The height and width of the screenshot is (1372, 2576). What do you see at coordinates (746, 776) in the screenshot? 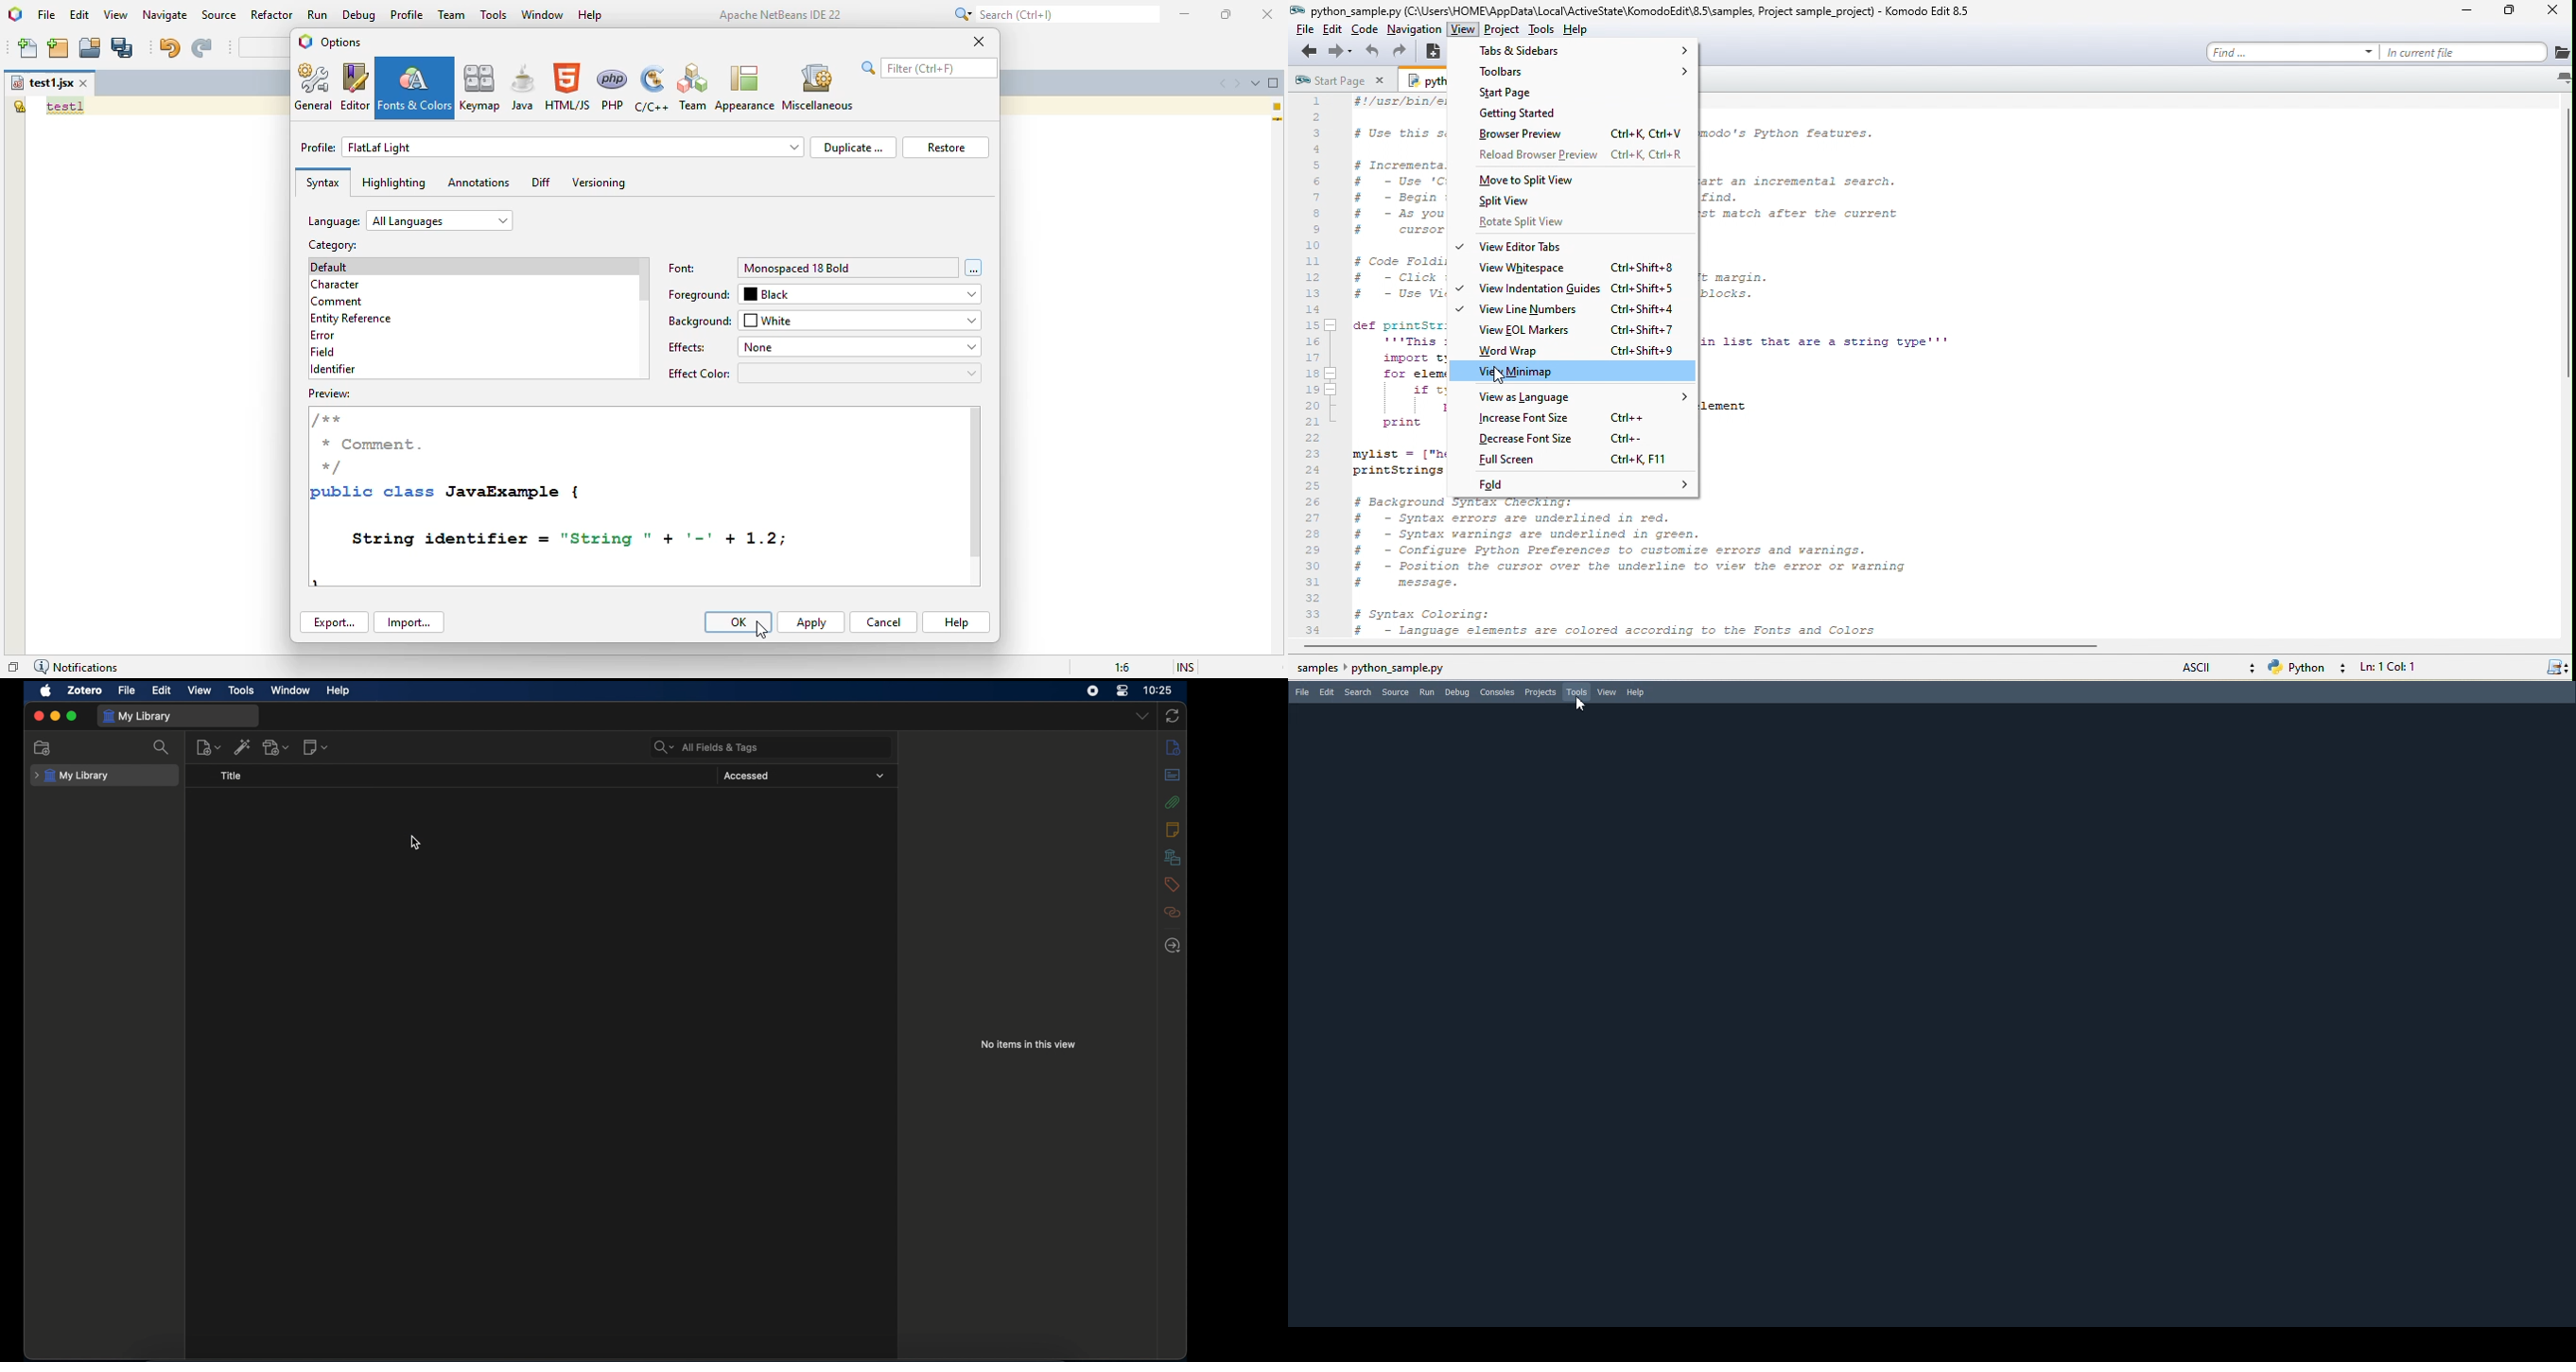
I see `accessed` at bounding box center [746, 776].